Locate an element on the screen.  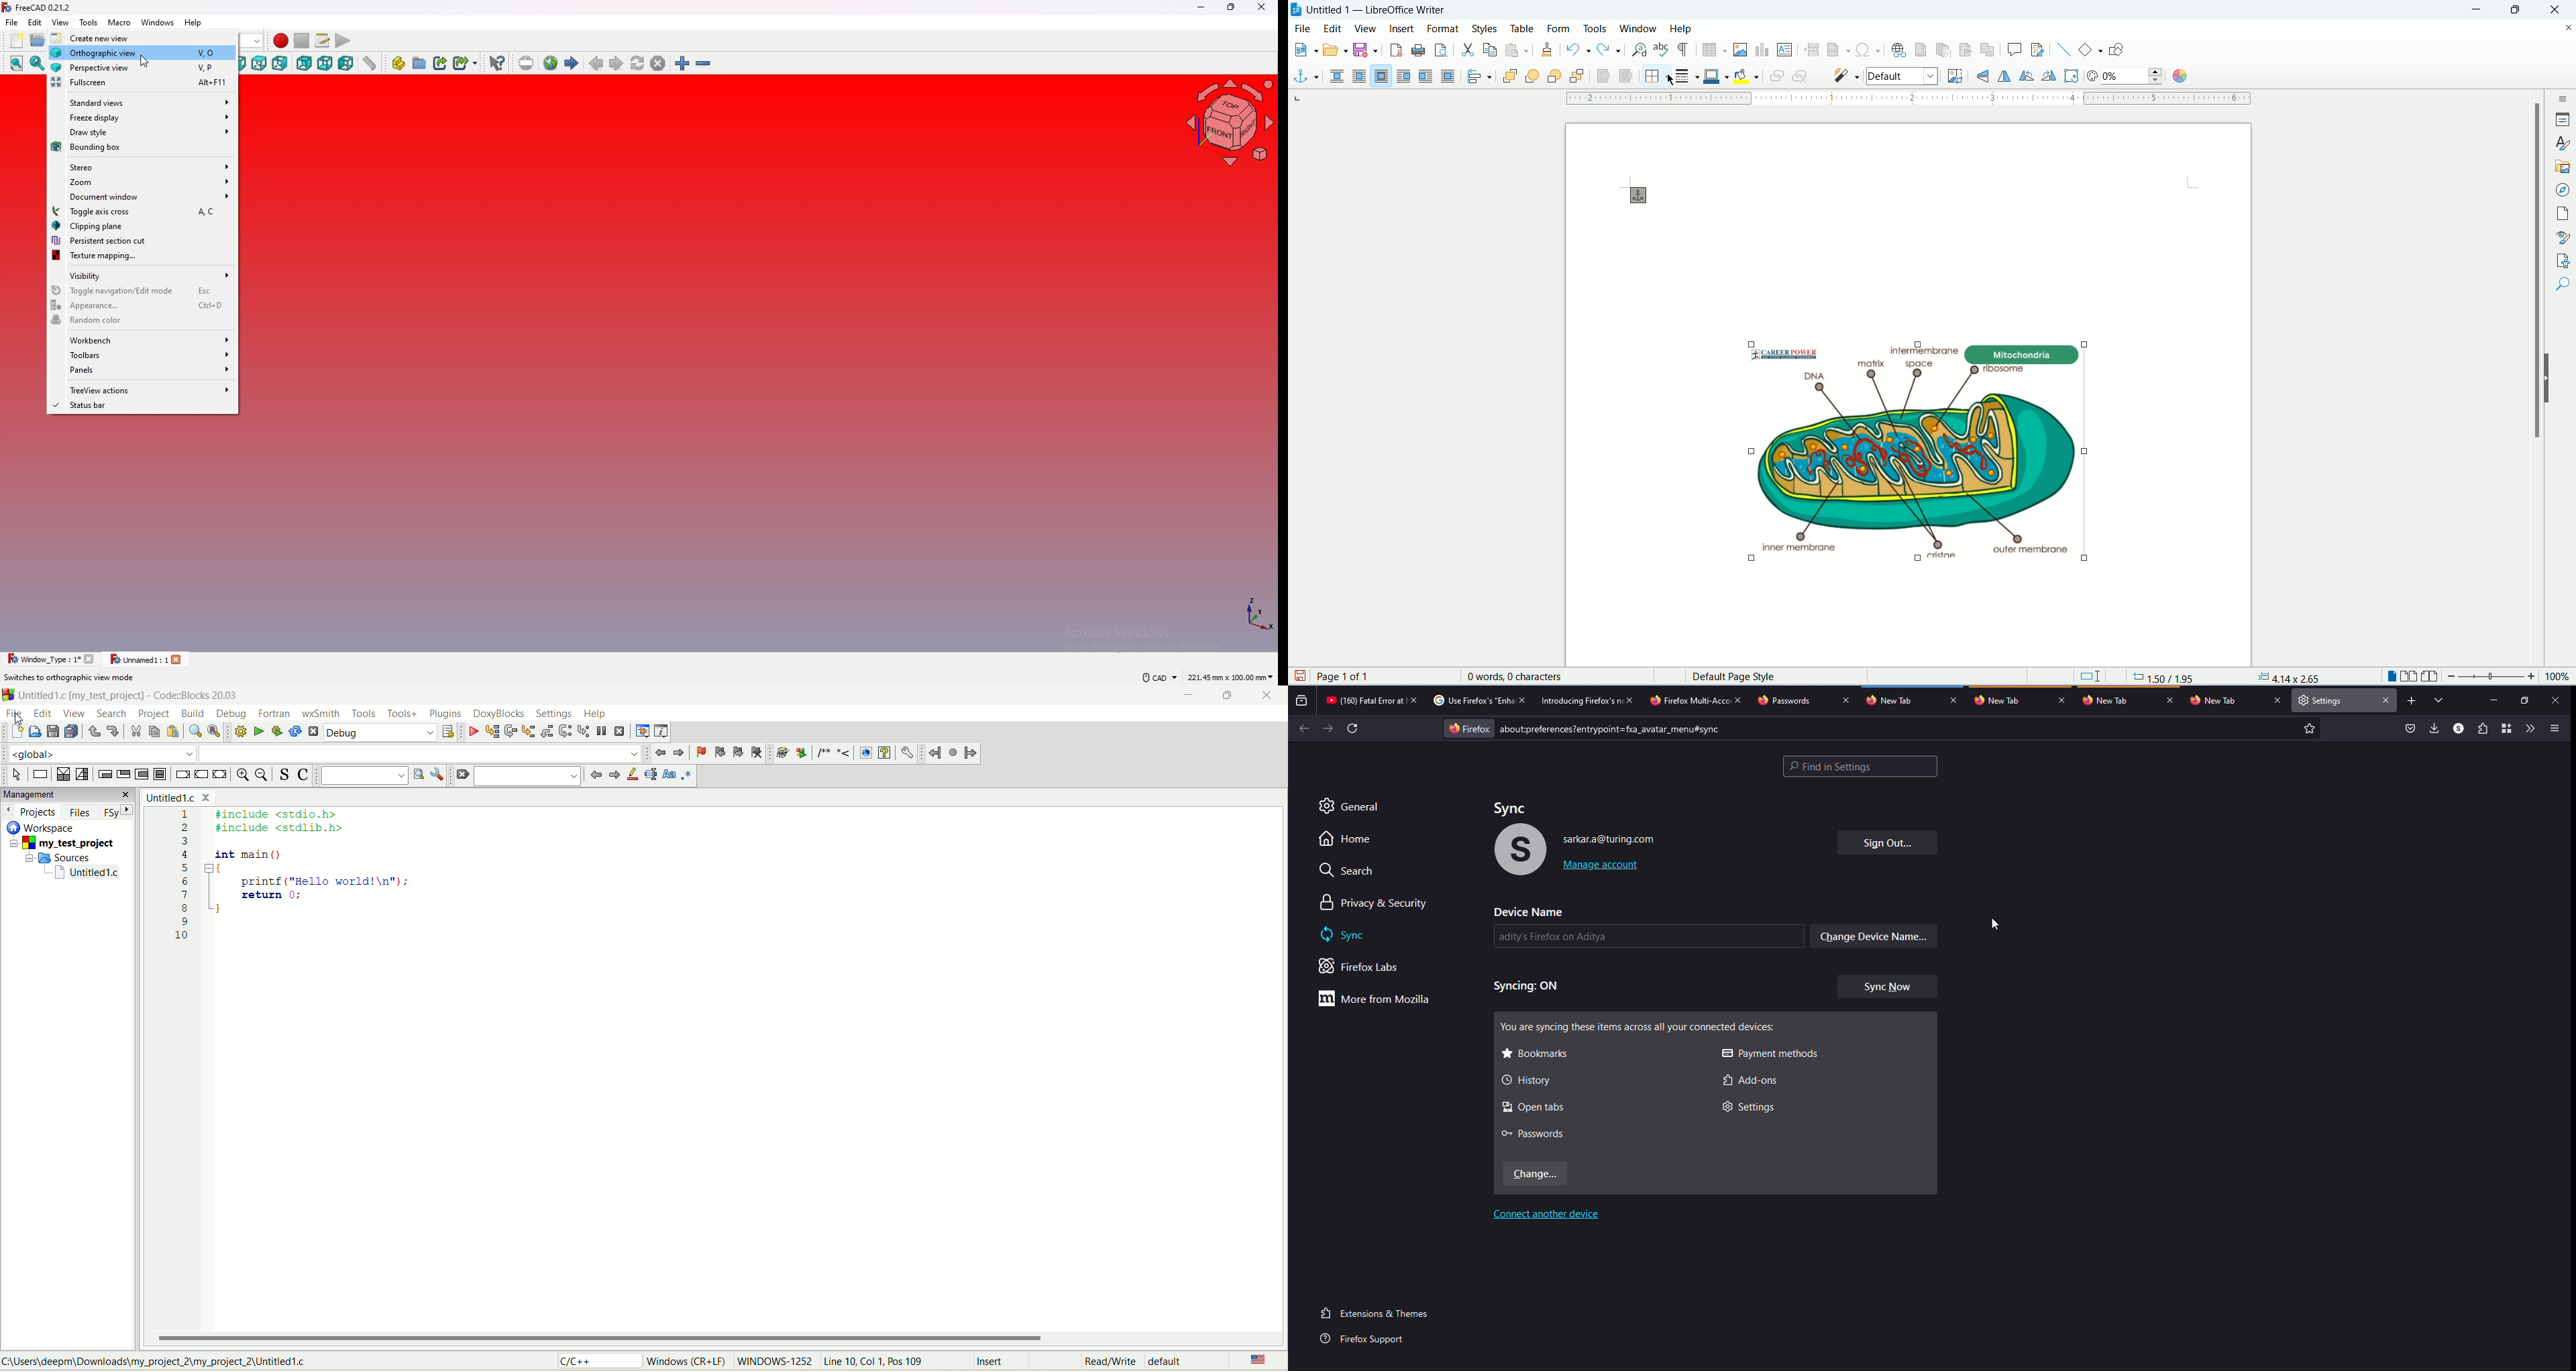
forward one is located at coordinates (1532, 78).